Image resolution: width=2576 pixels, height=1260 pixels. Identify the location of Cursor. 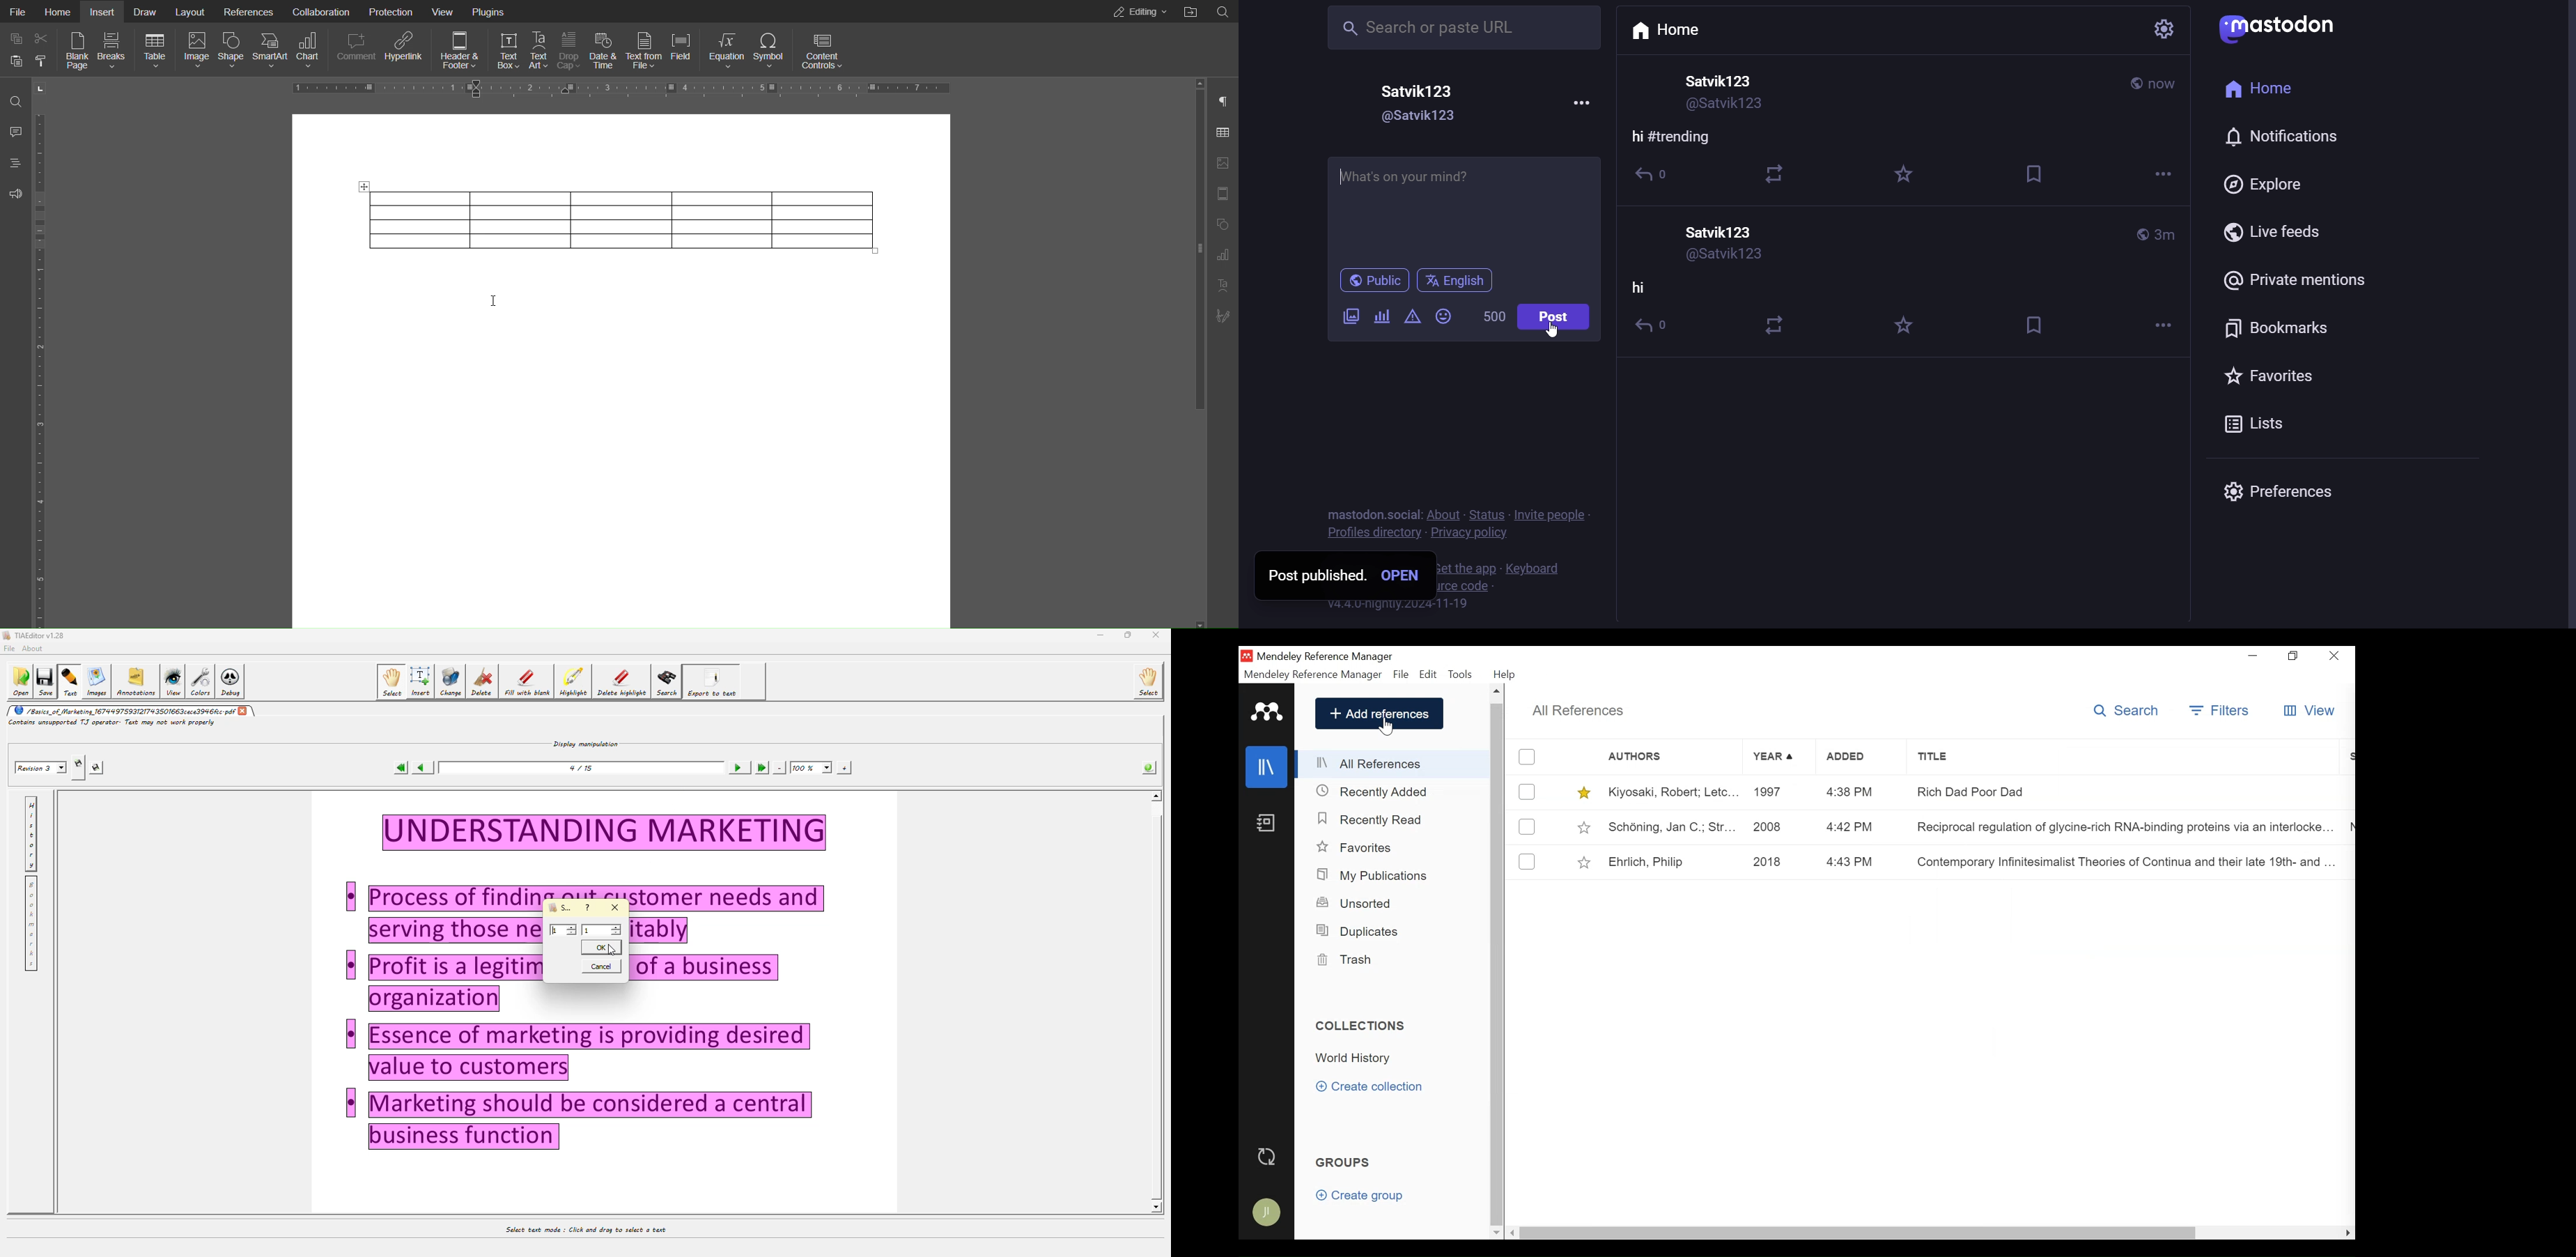
(498, 305).